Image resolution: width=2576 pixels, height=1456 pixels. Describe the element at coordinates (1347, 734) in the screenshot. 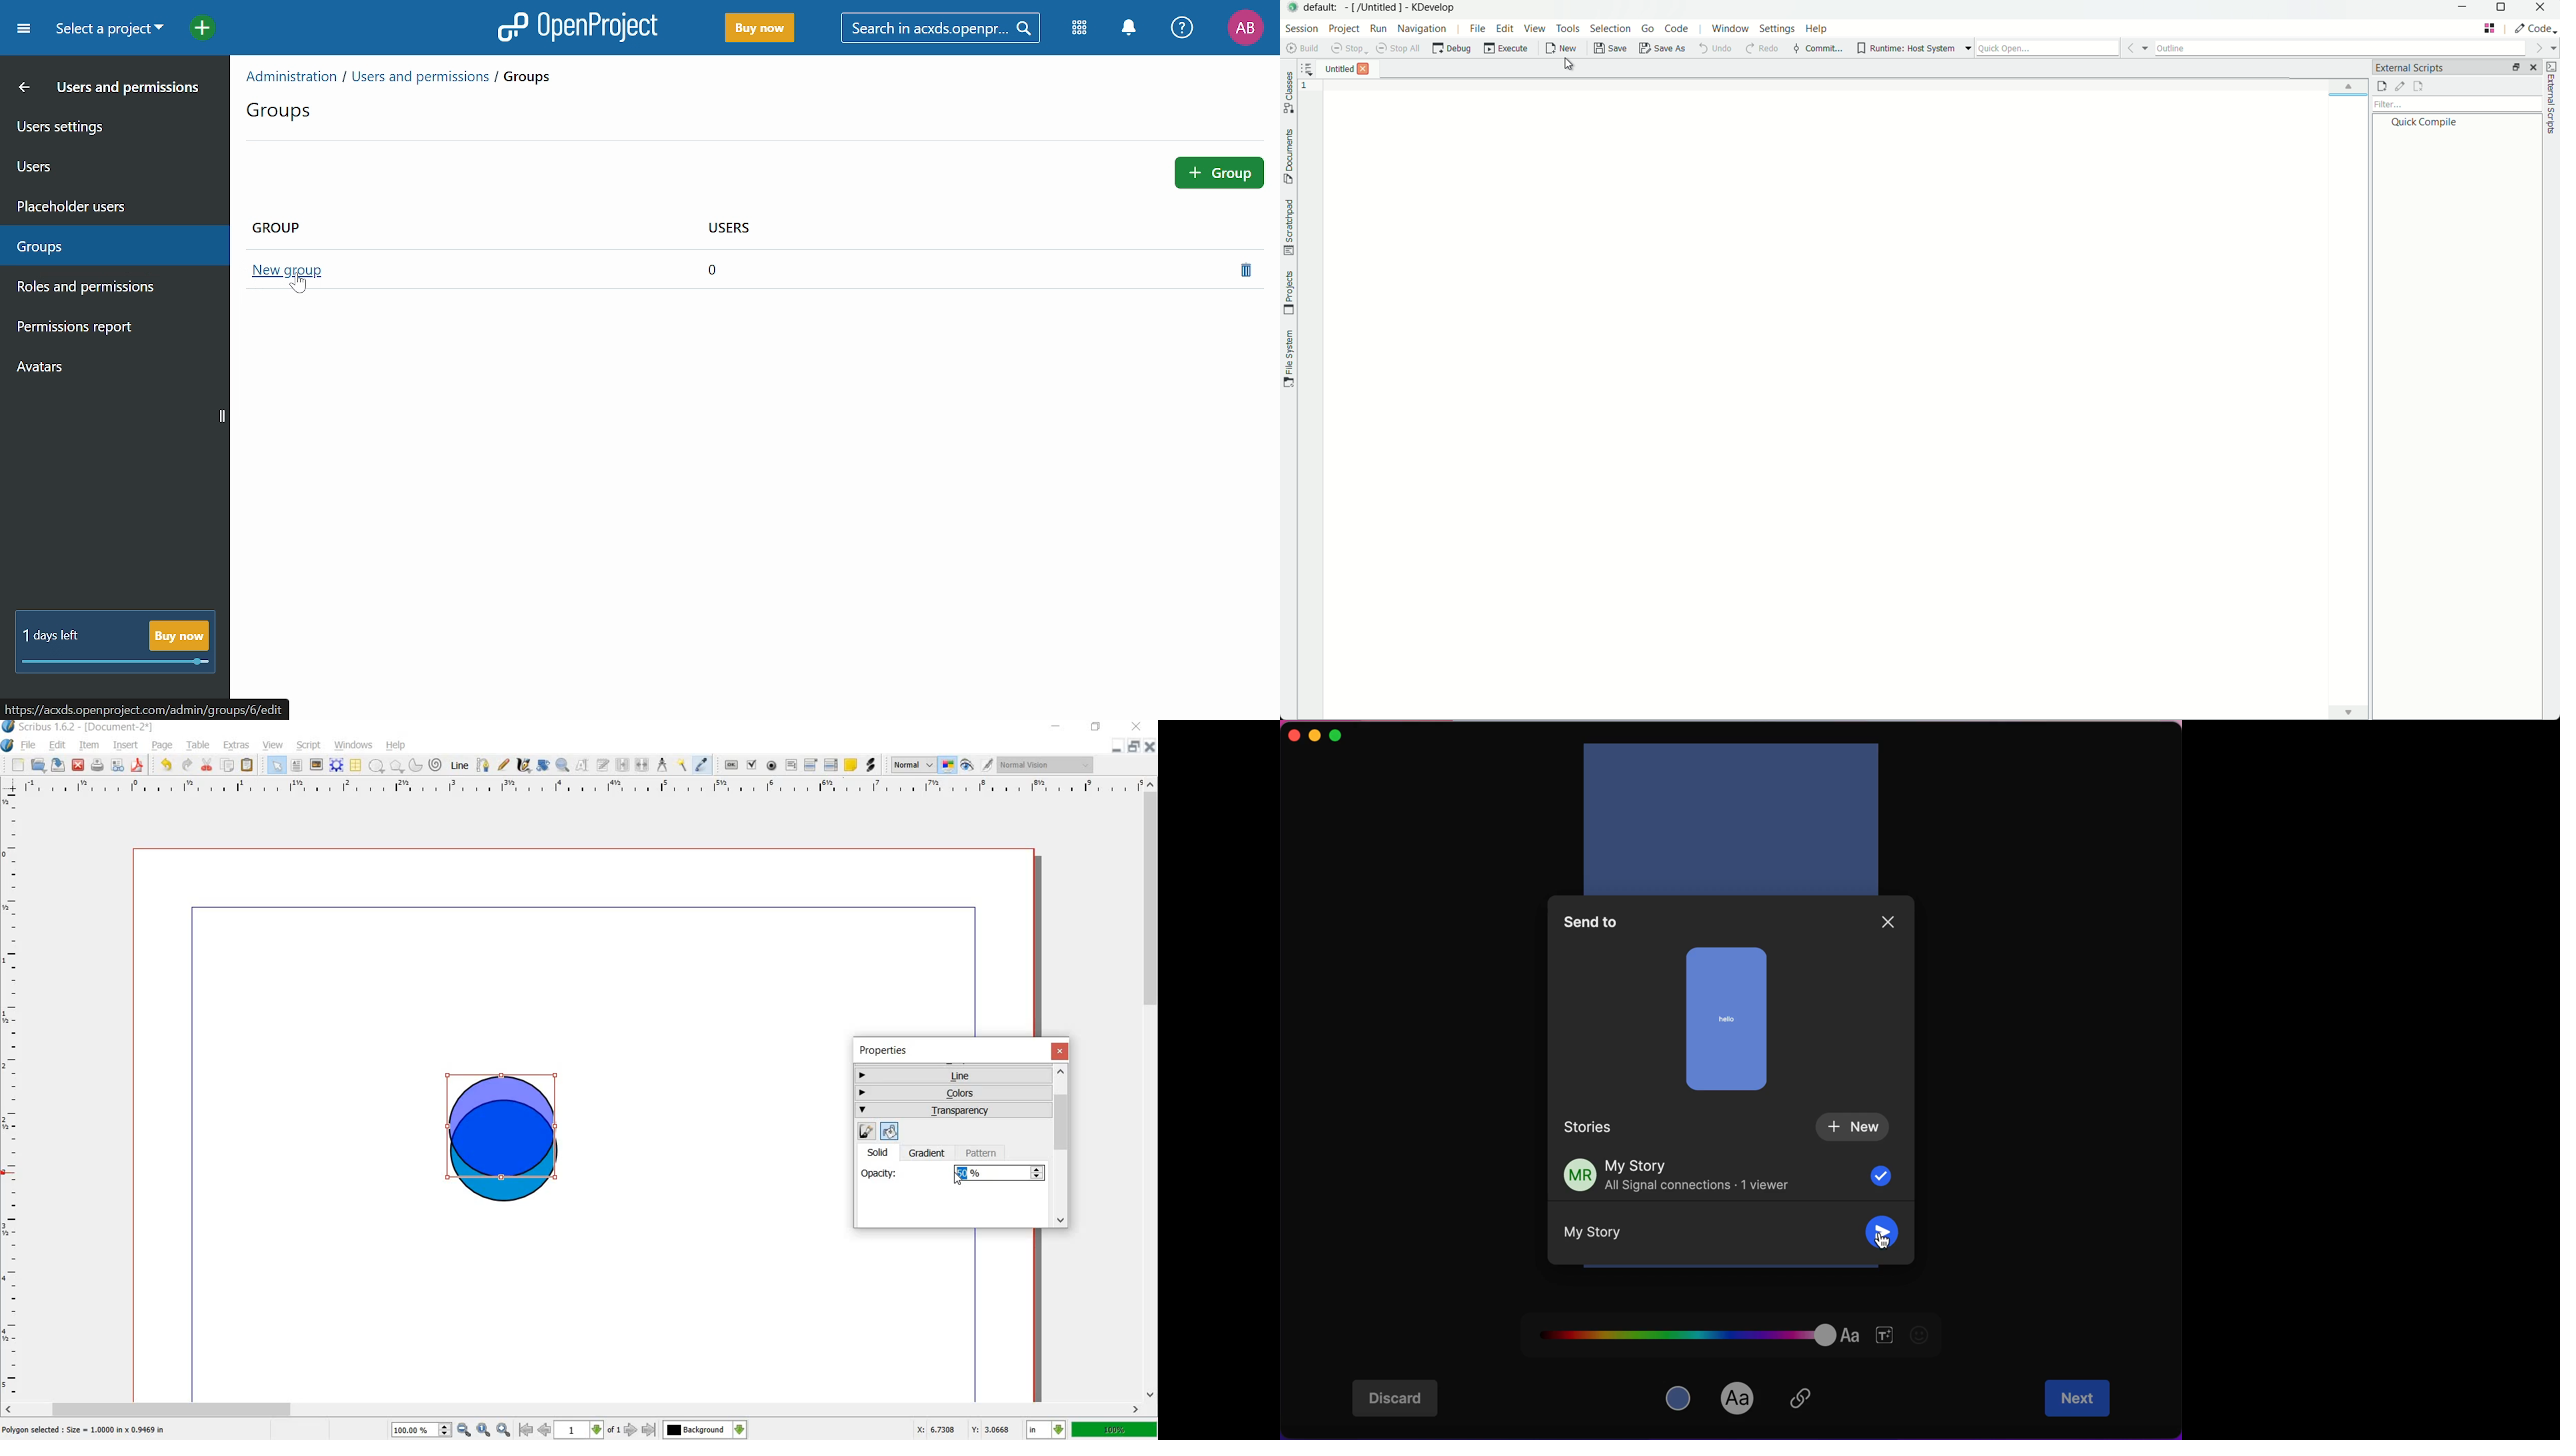

I see `maximize` at that location.